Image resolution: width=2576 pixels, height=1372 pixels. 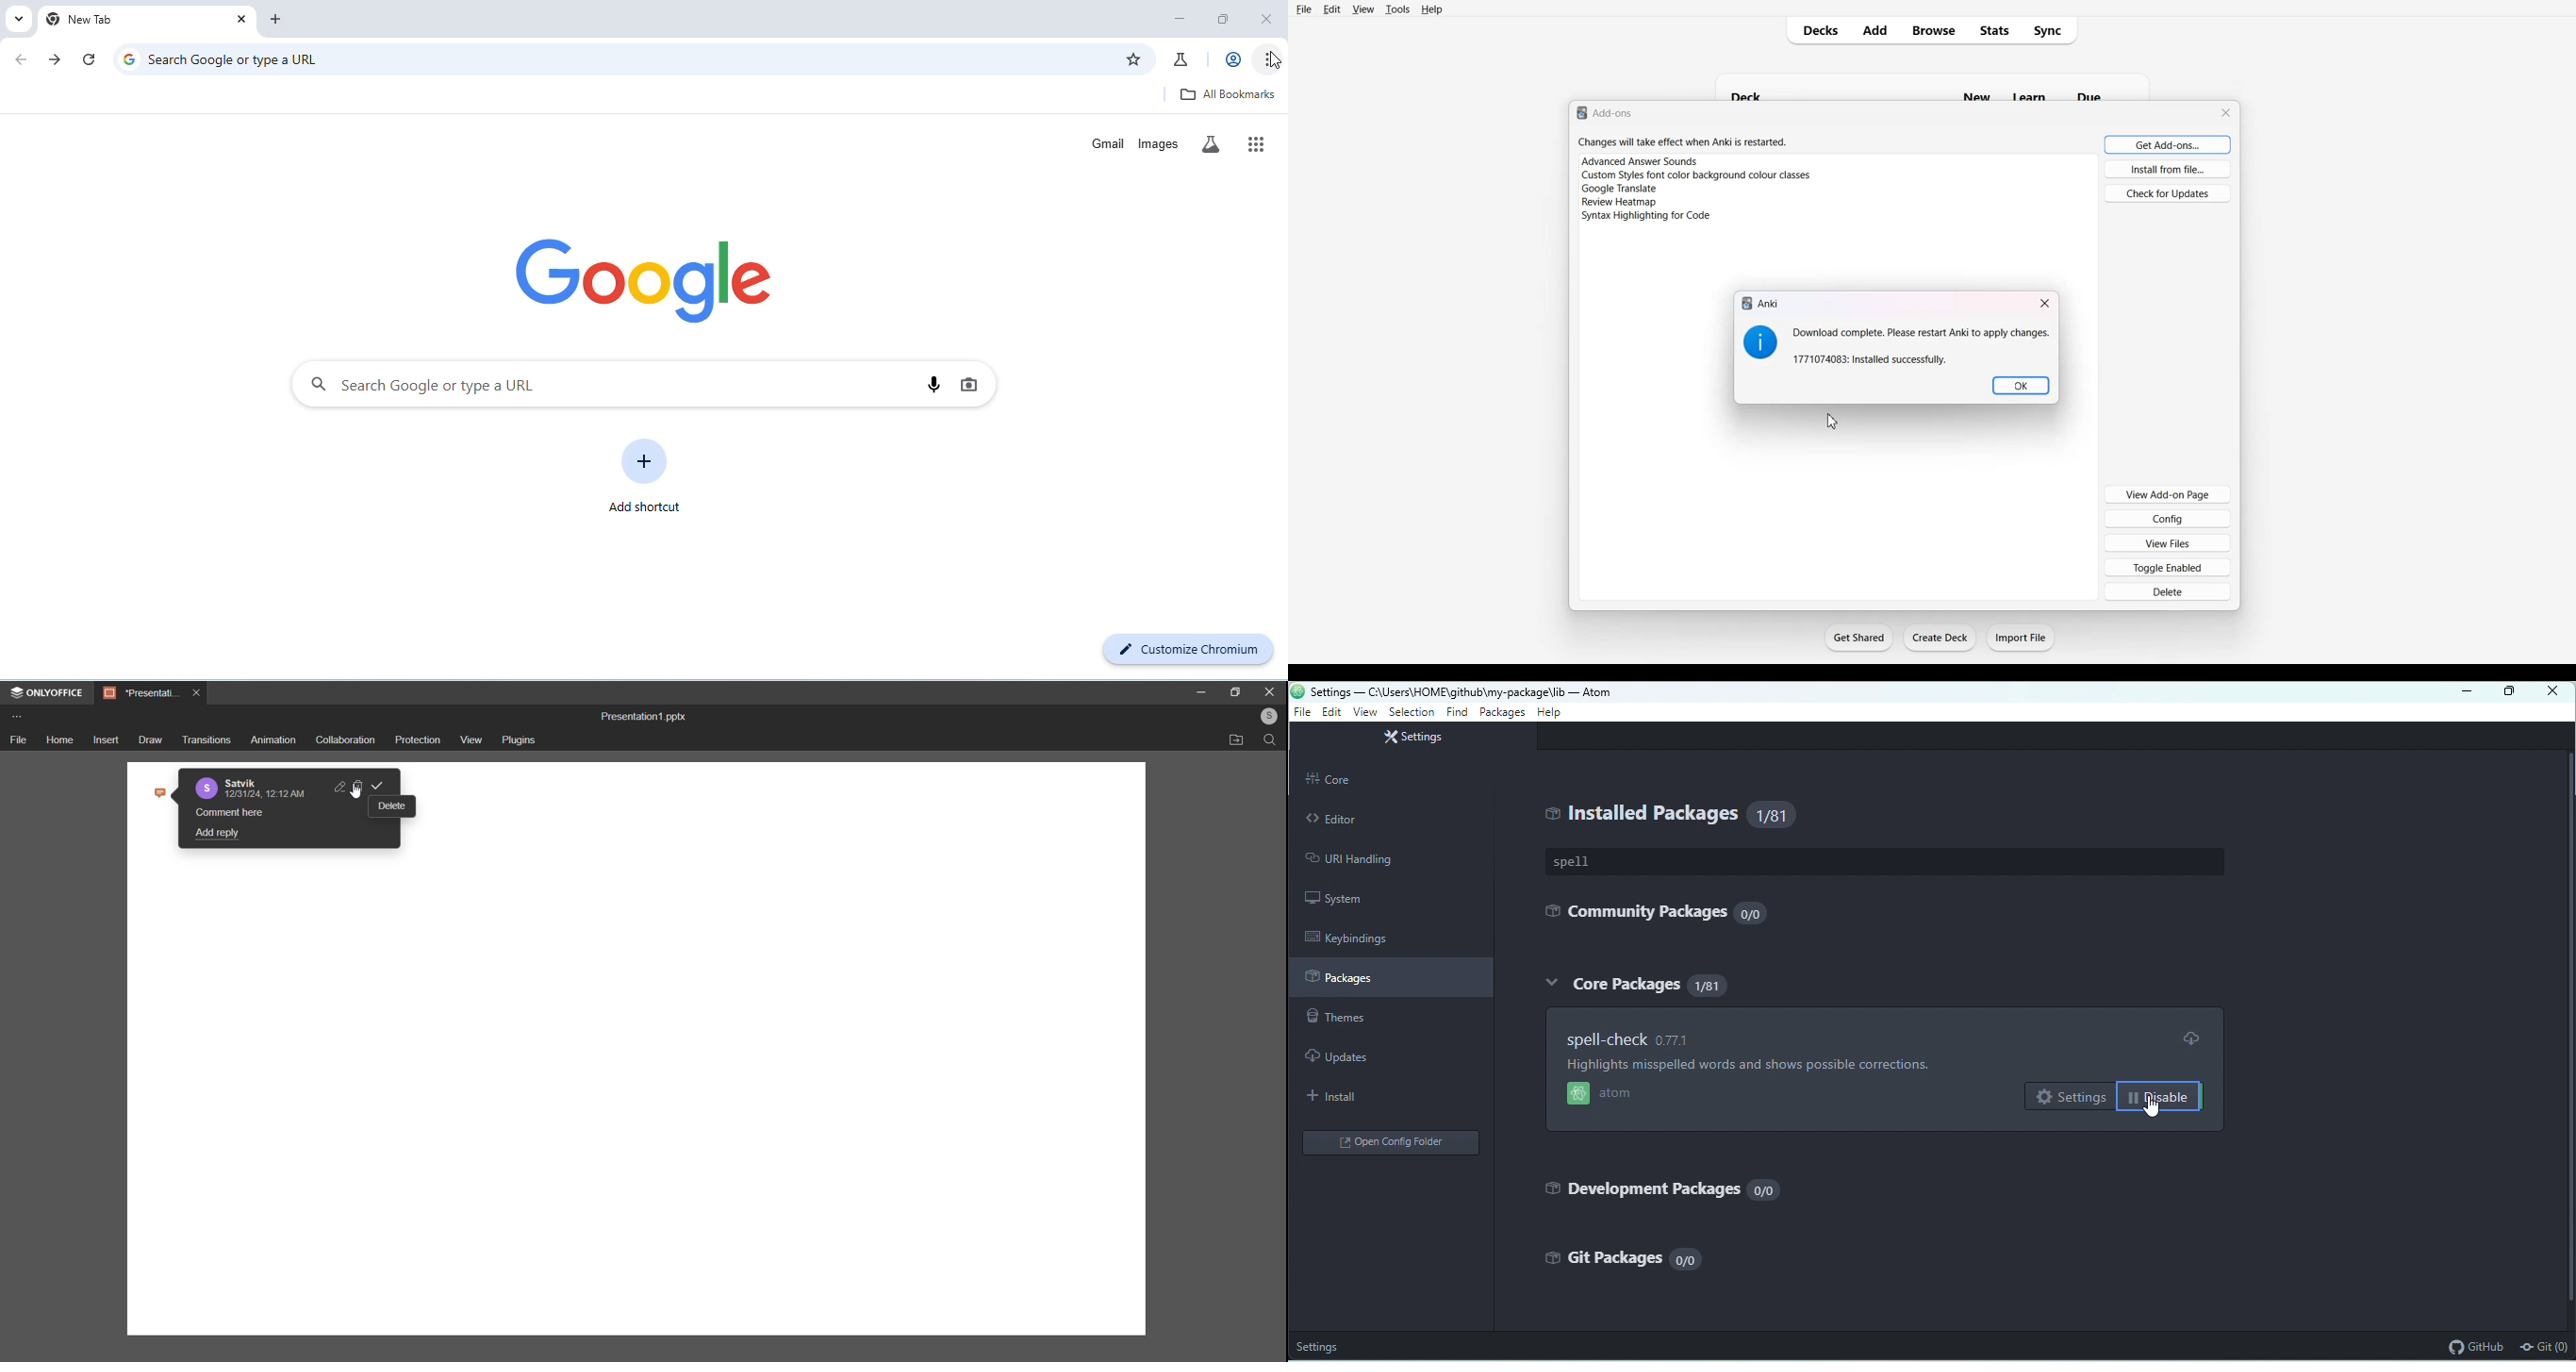 I want to click on learn, so click(x=2030, y=96).